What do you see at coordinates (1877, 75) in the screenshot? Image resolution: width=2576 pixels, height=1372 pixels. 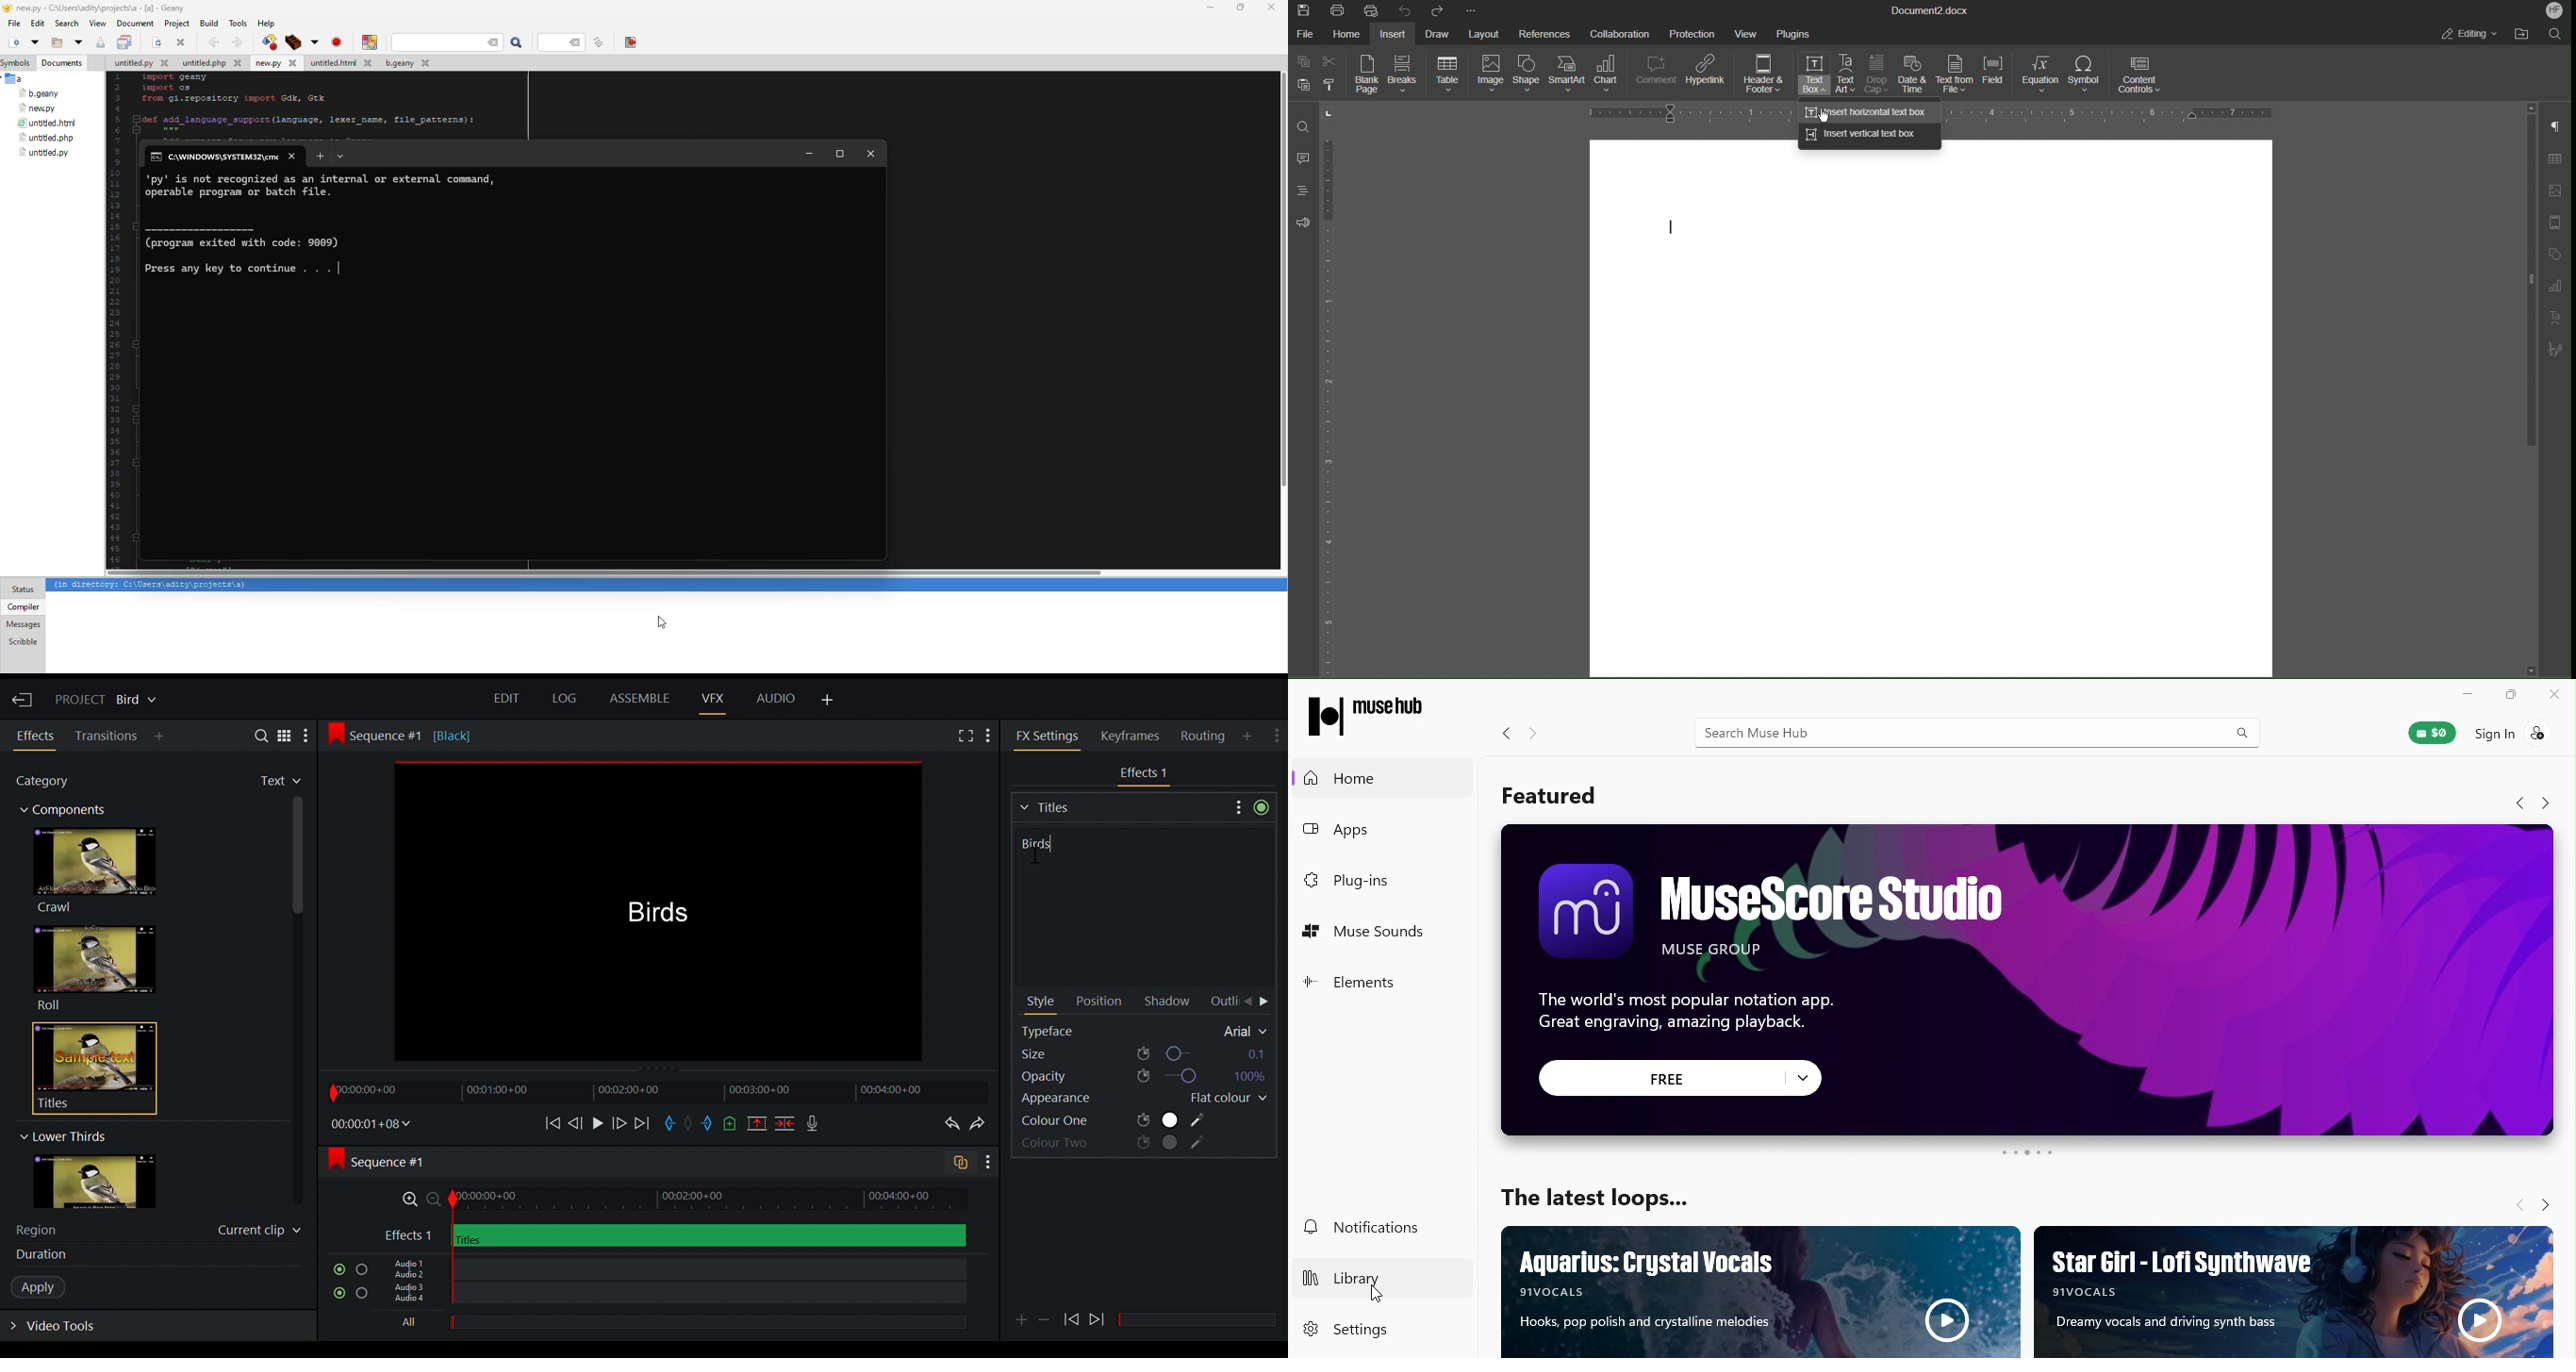 I see `Drop Cap` at bounding box center [1877, 75].